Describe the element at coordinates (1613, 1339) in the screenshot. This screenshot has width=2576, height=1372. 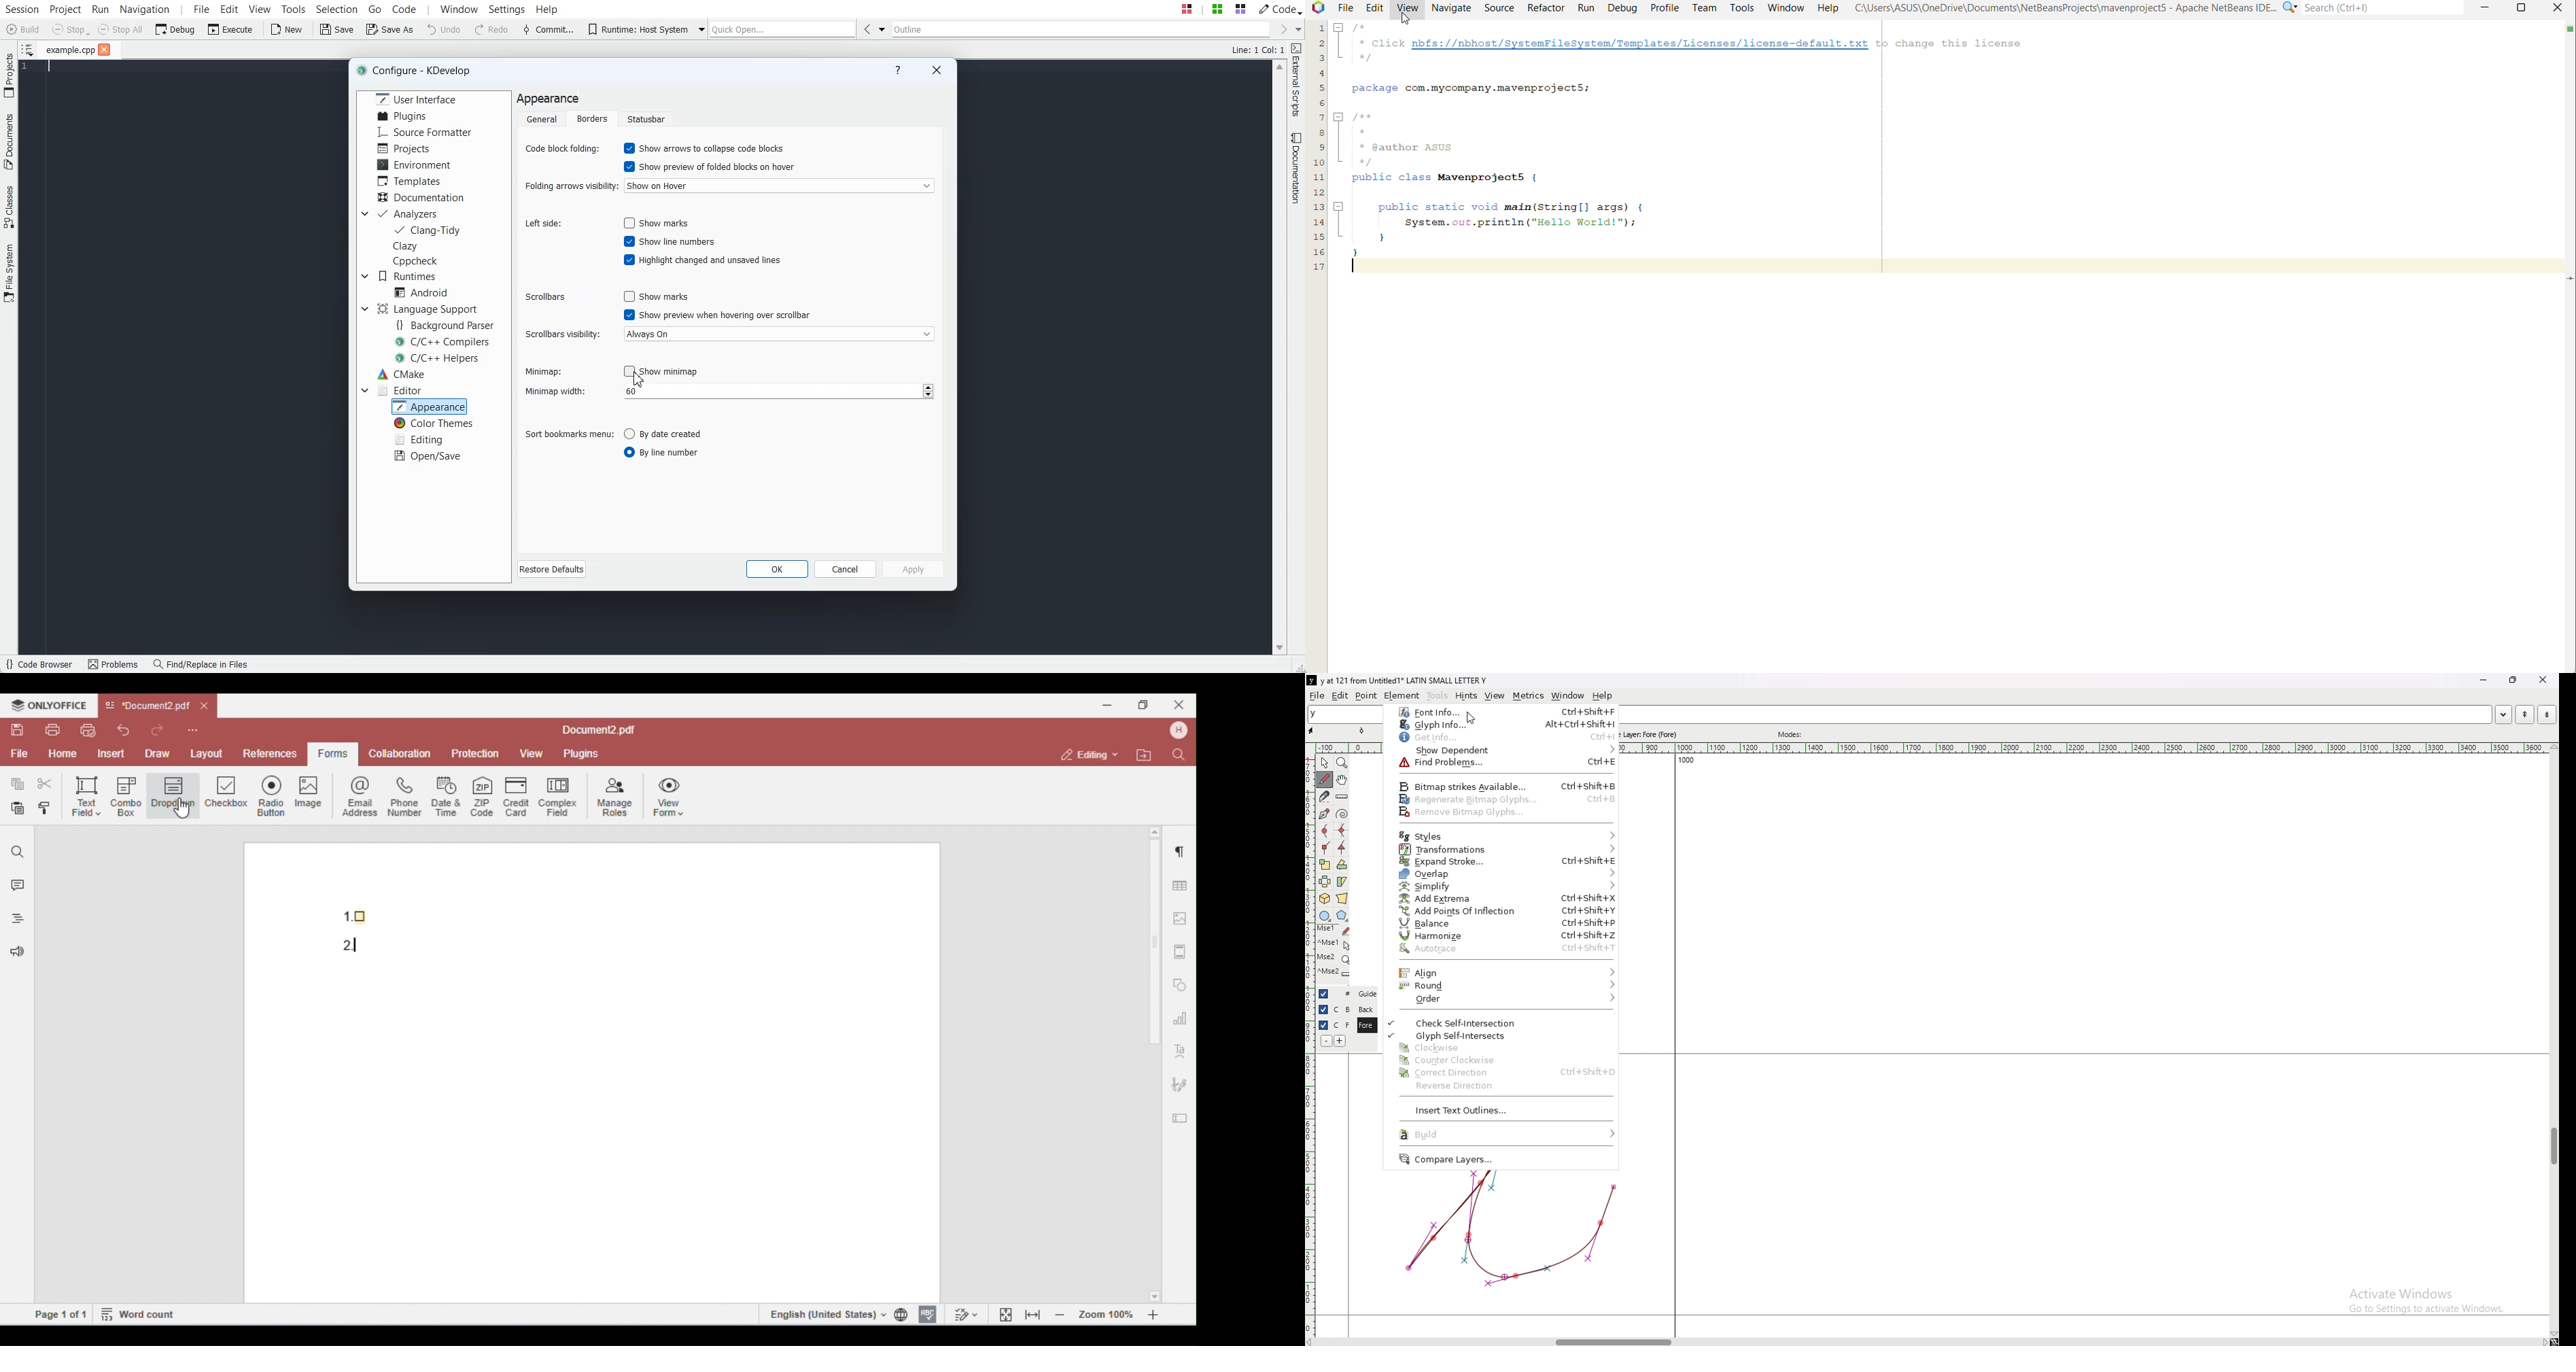
I see `scroll bar horizontal` at that location.